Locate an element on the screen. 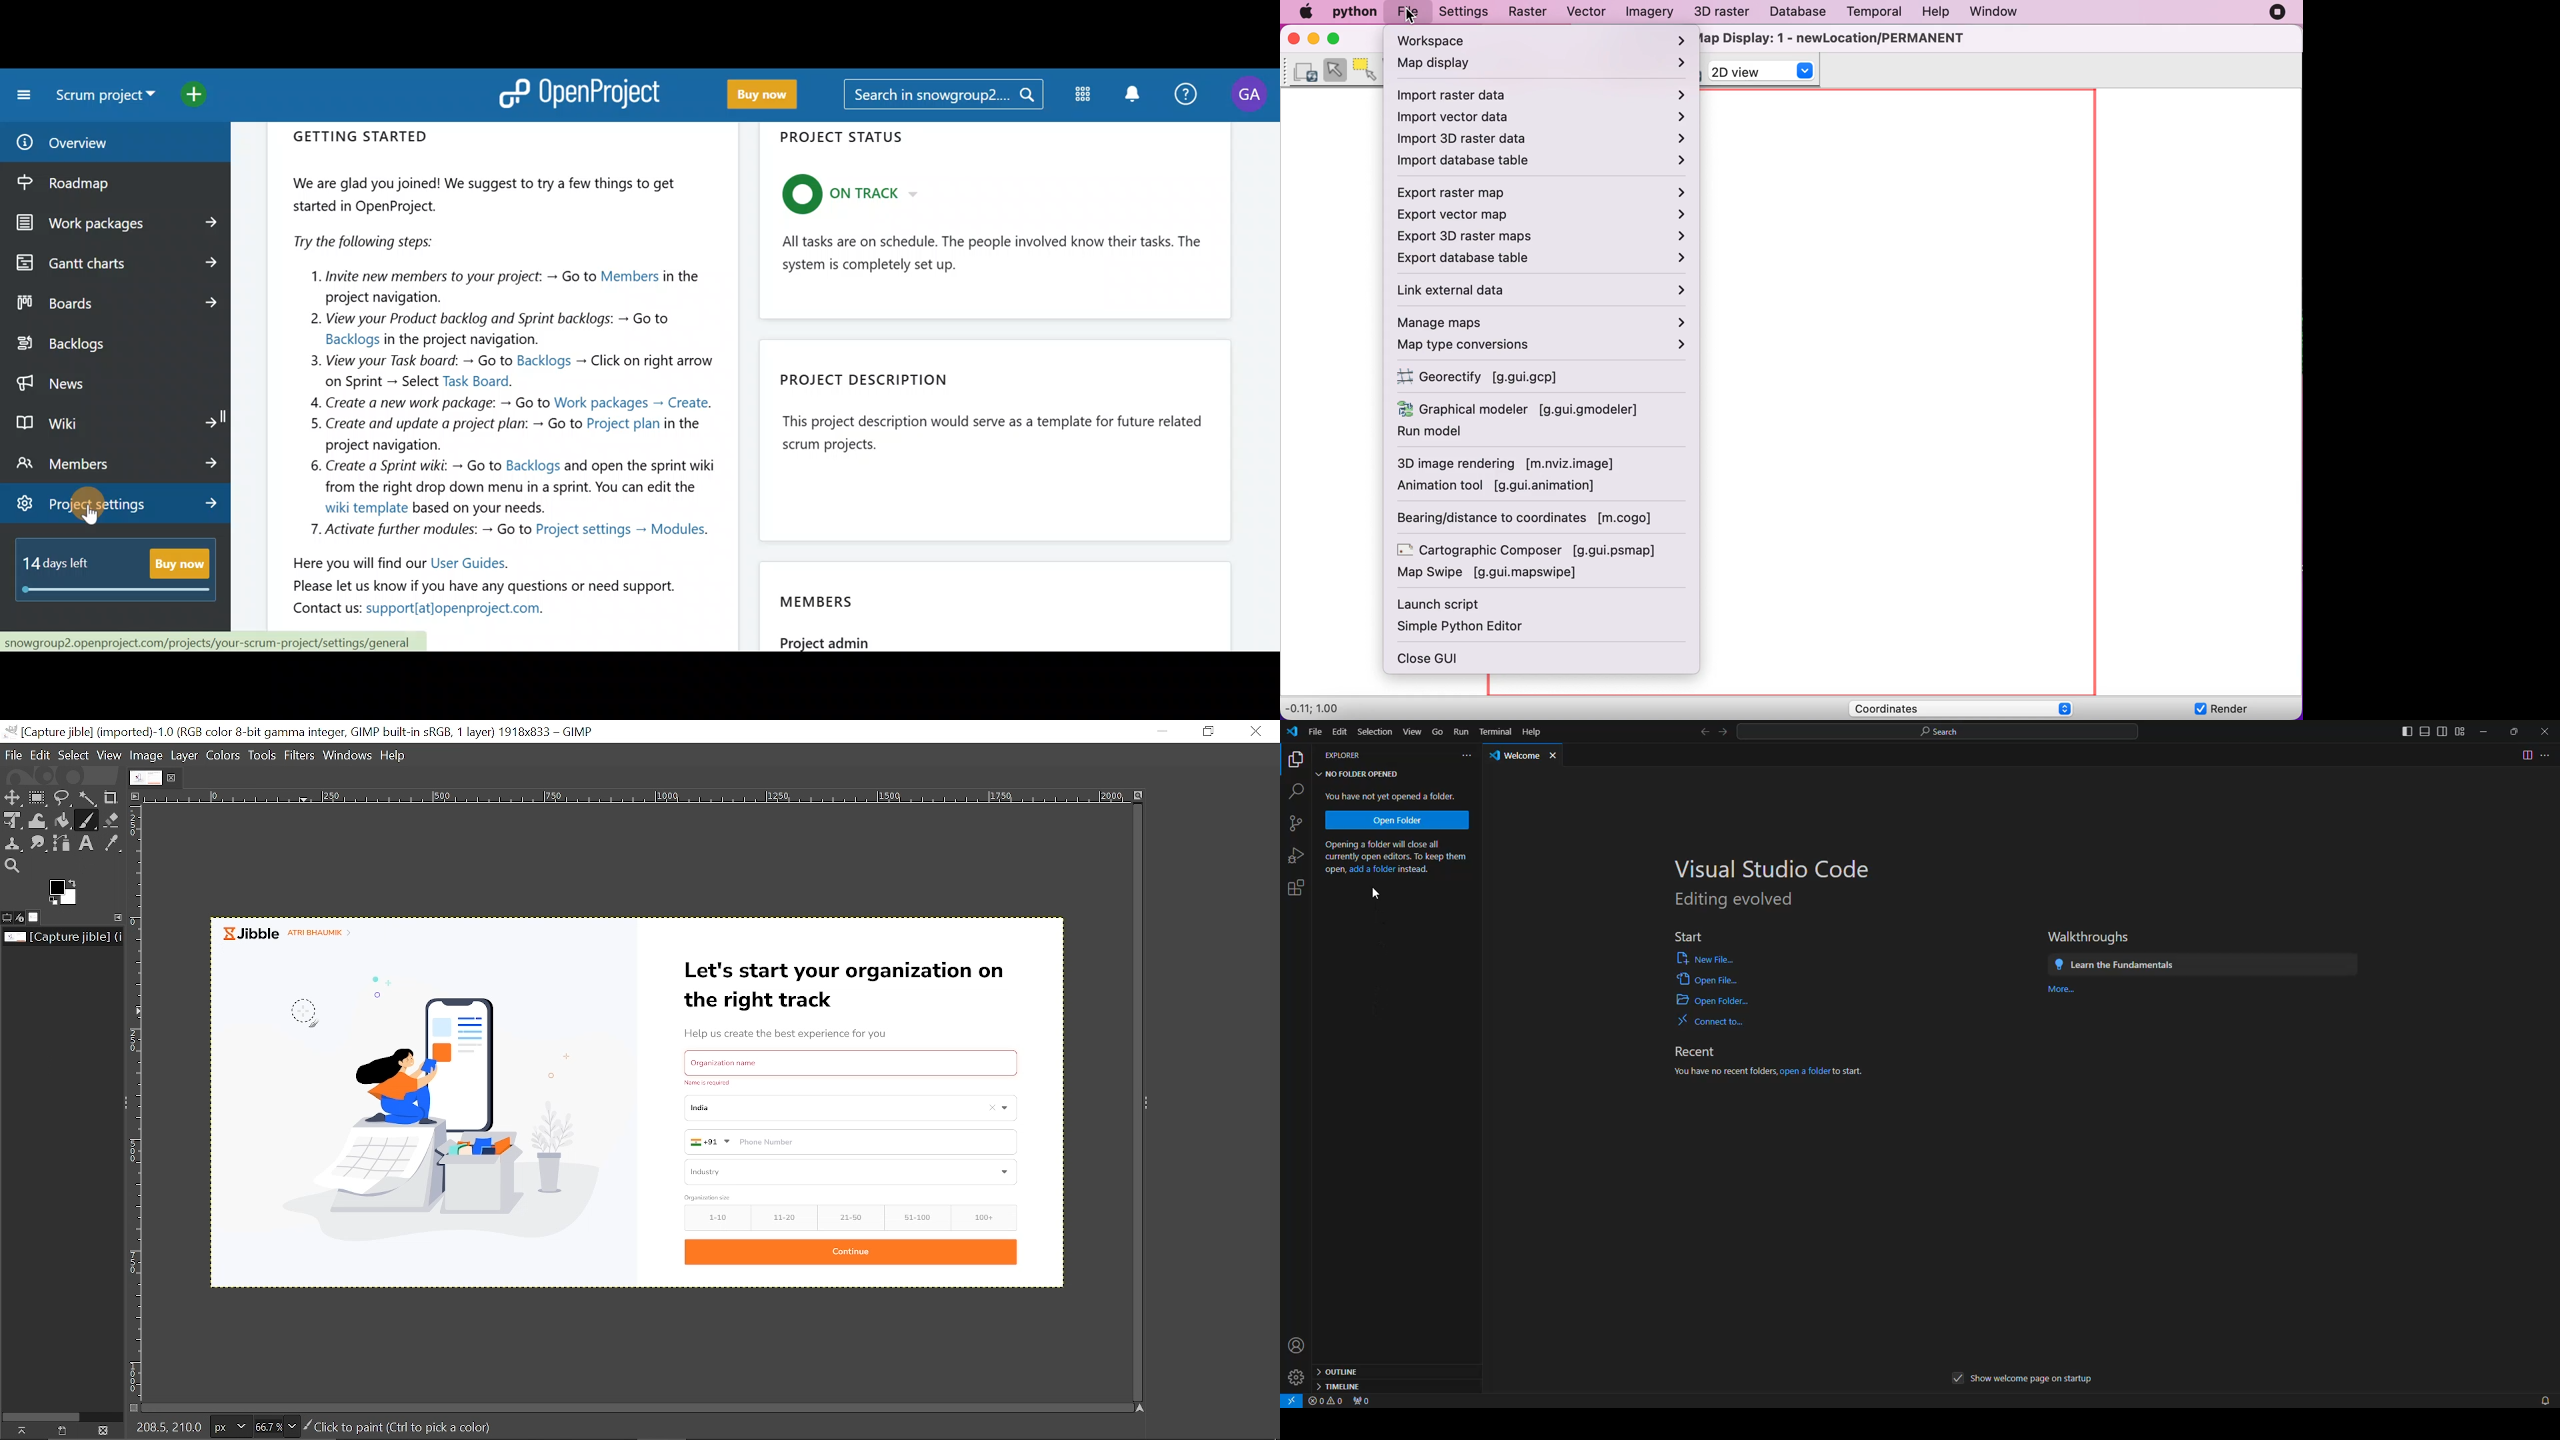  paintbrush tool selected  is located at coordinates (309, 1014).